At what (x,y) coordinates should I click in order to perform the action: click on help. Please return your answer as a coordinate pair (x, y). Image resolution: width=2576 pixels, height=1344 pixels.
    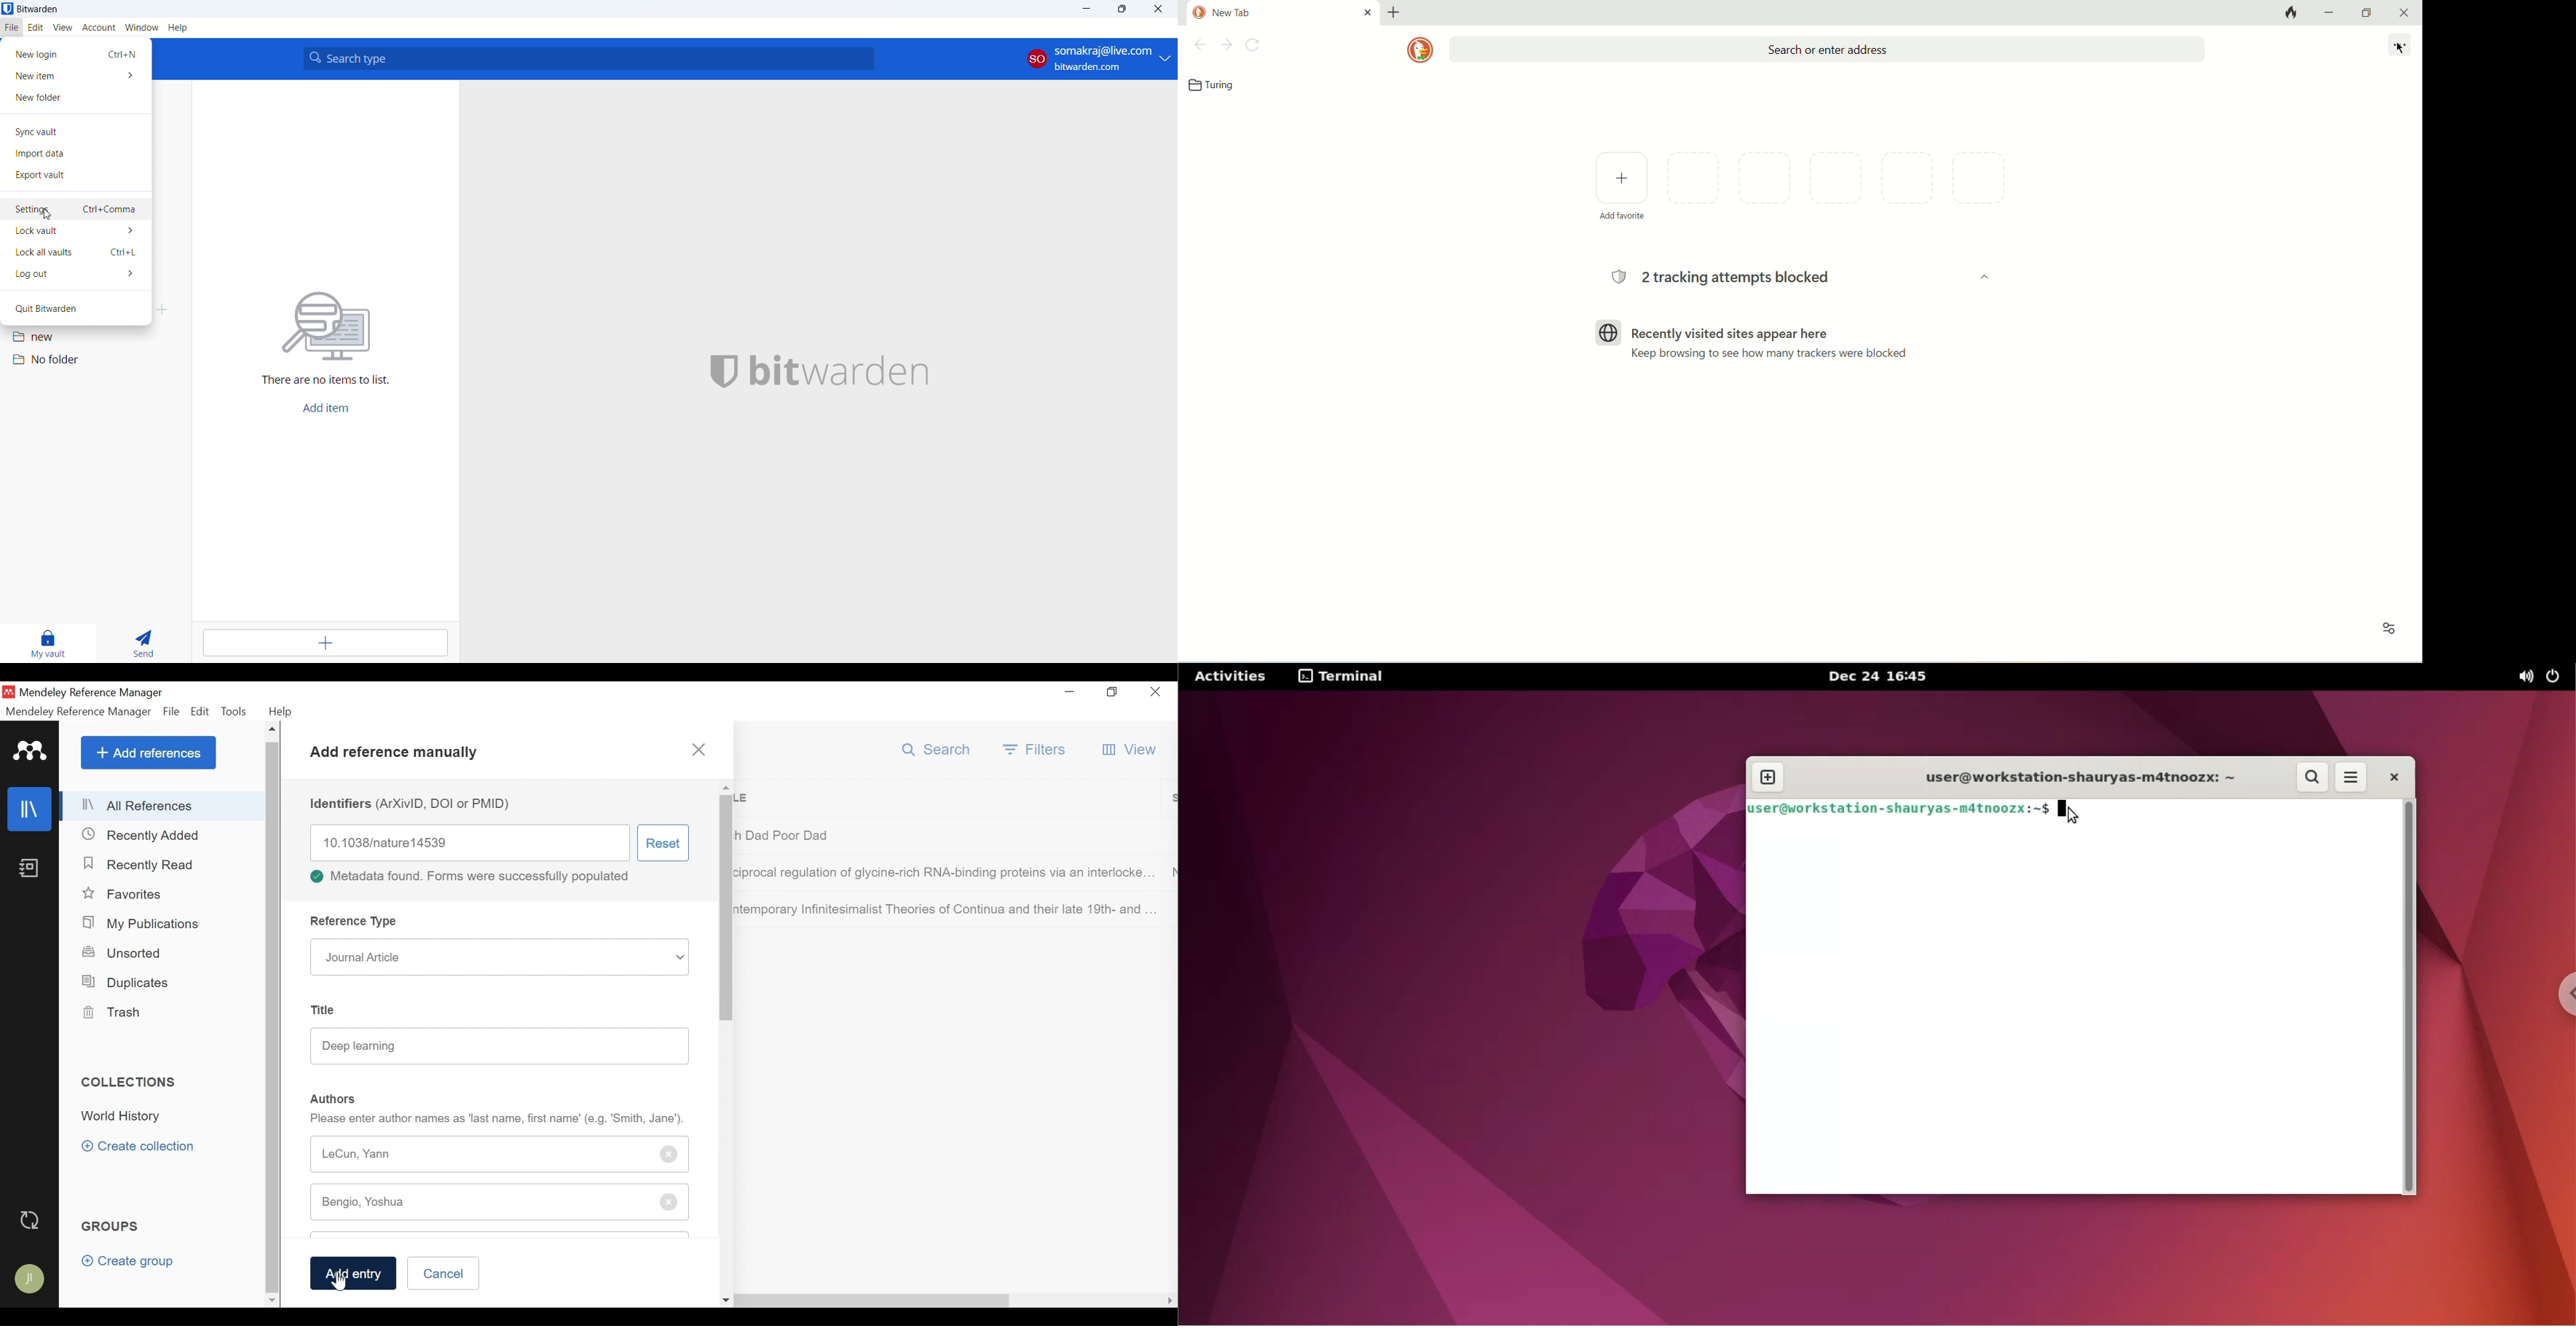
    Looking at the image, I should click on (179, 28).